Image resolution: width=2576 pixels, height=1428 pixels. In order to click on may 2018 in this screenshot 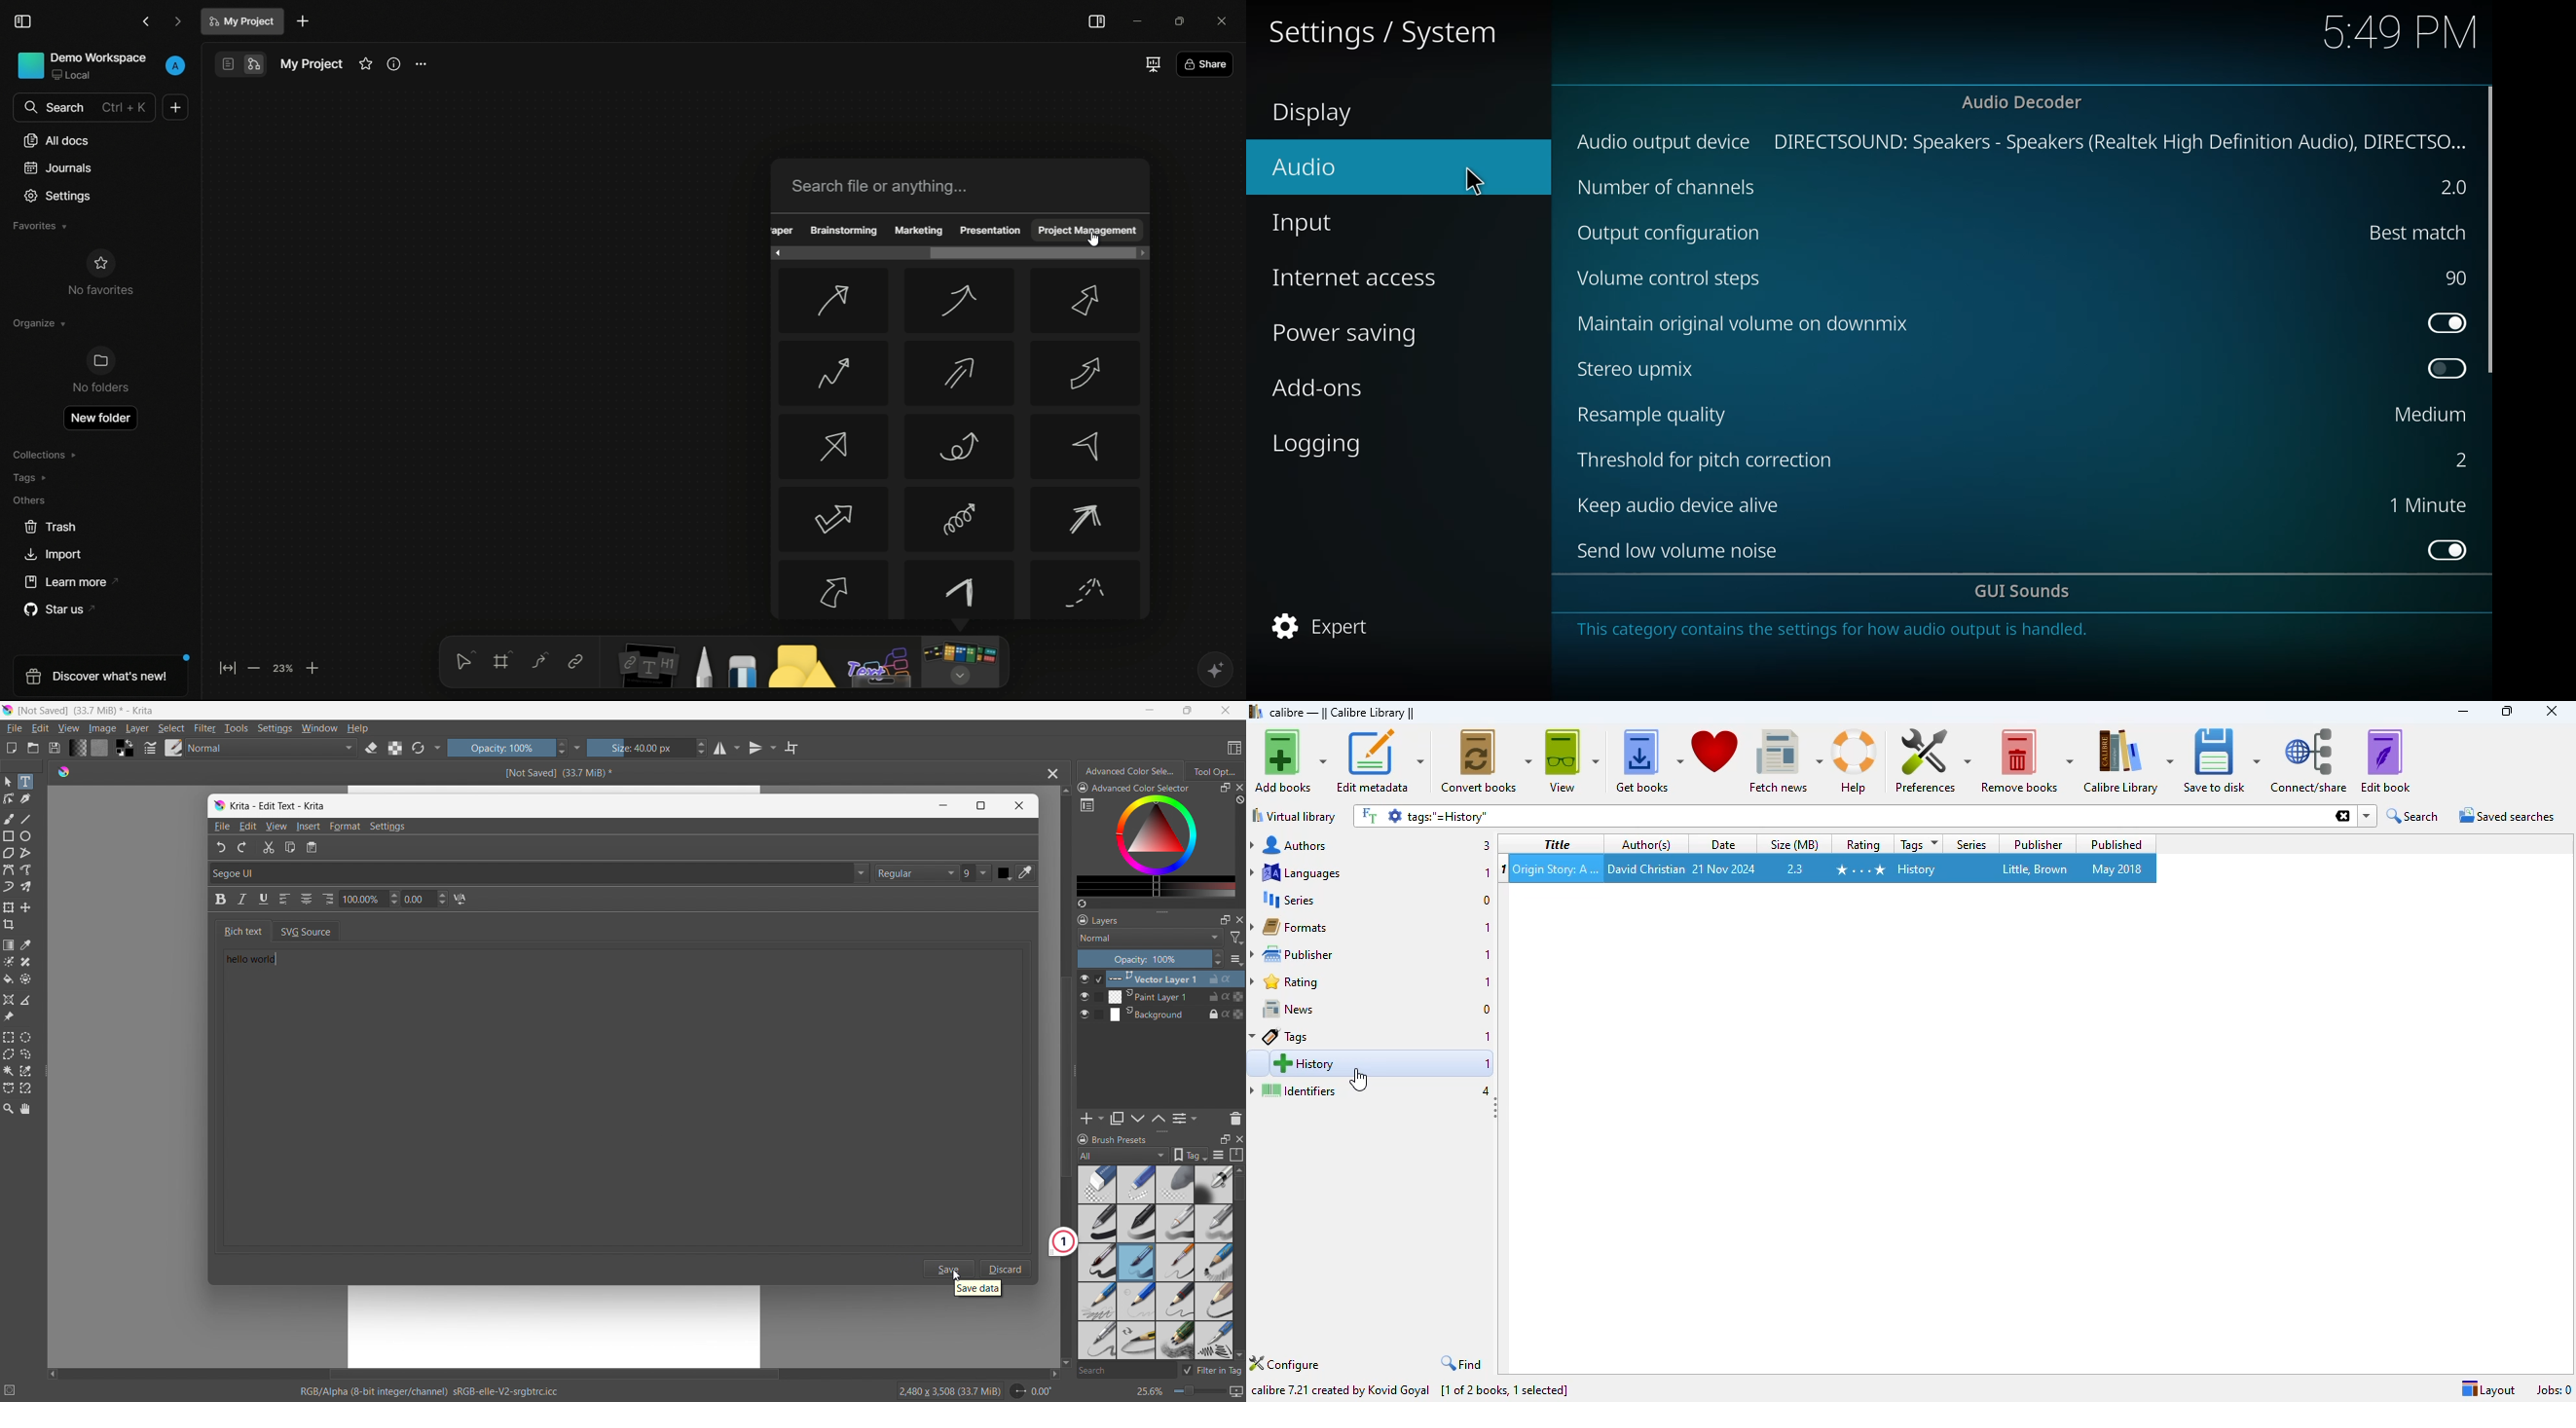, I will do `click(2117, 867)`.